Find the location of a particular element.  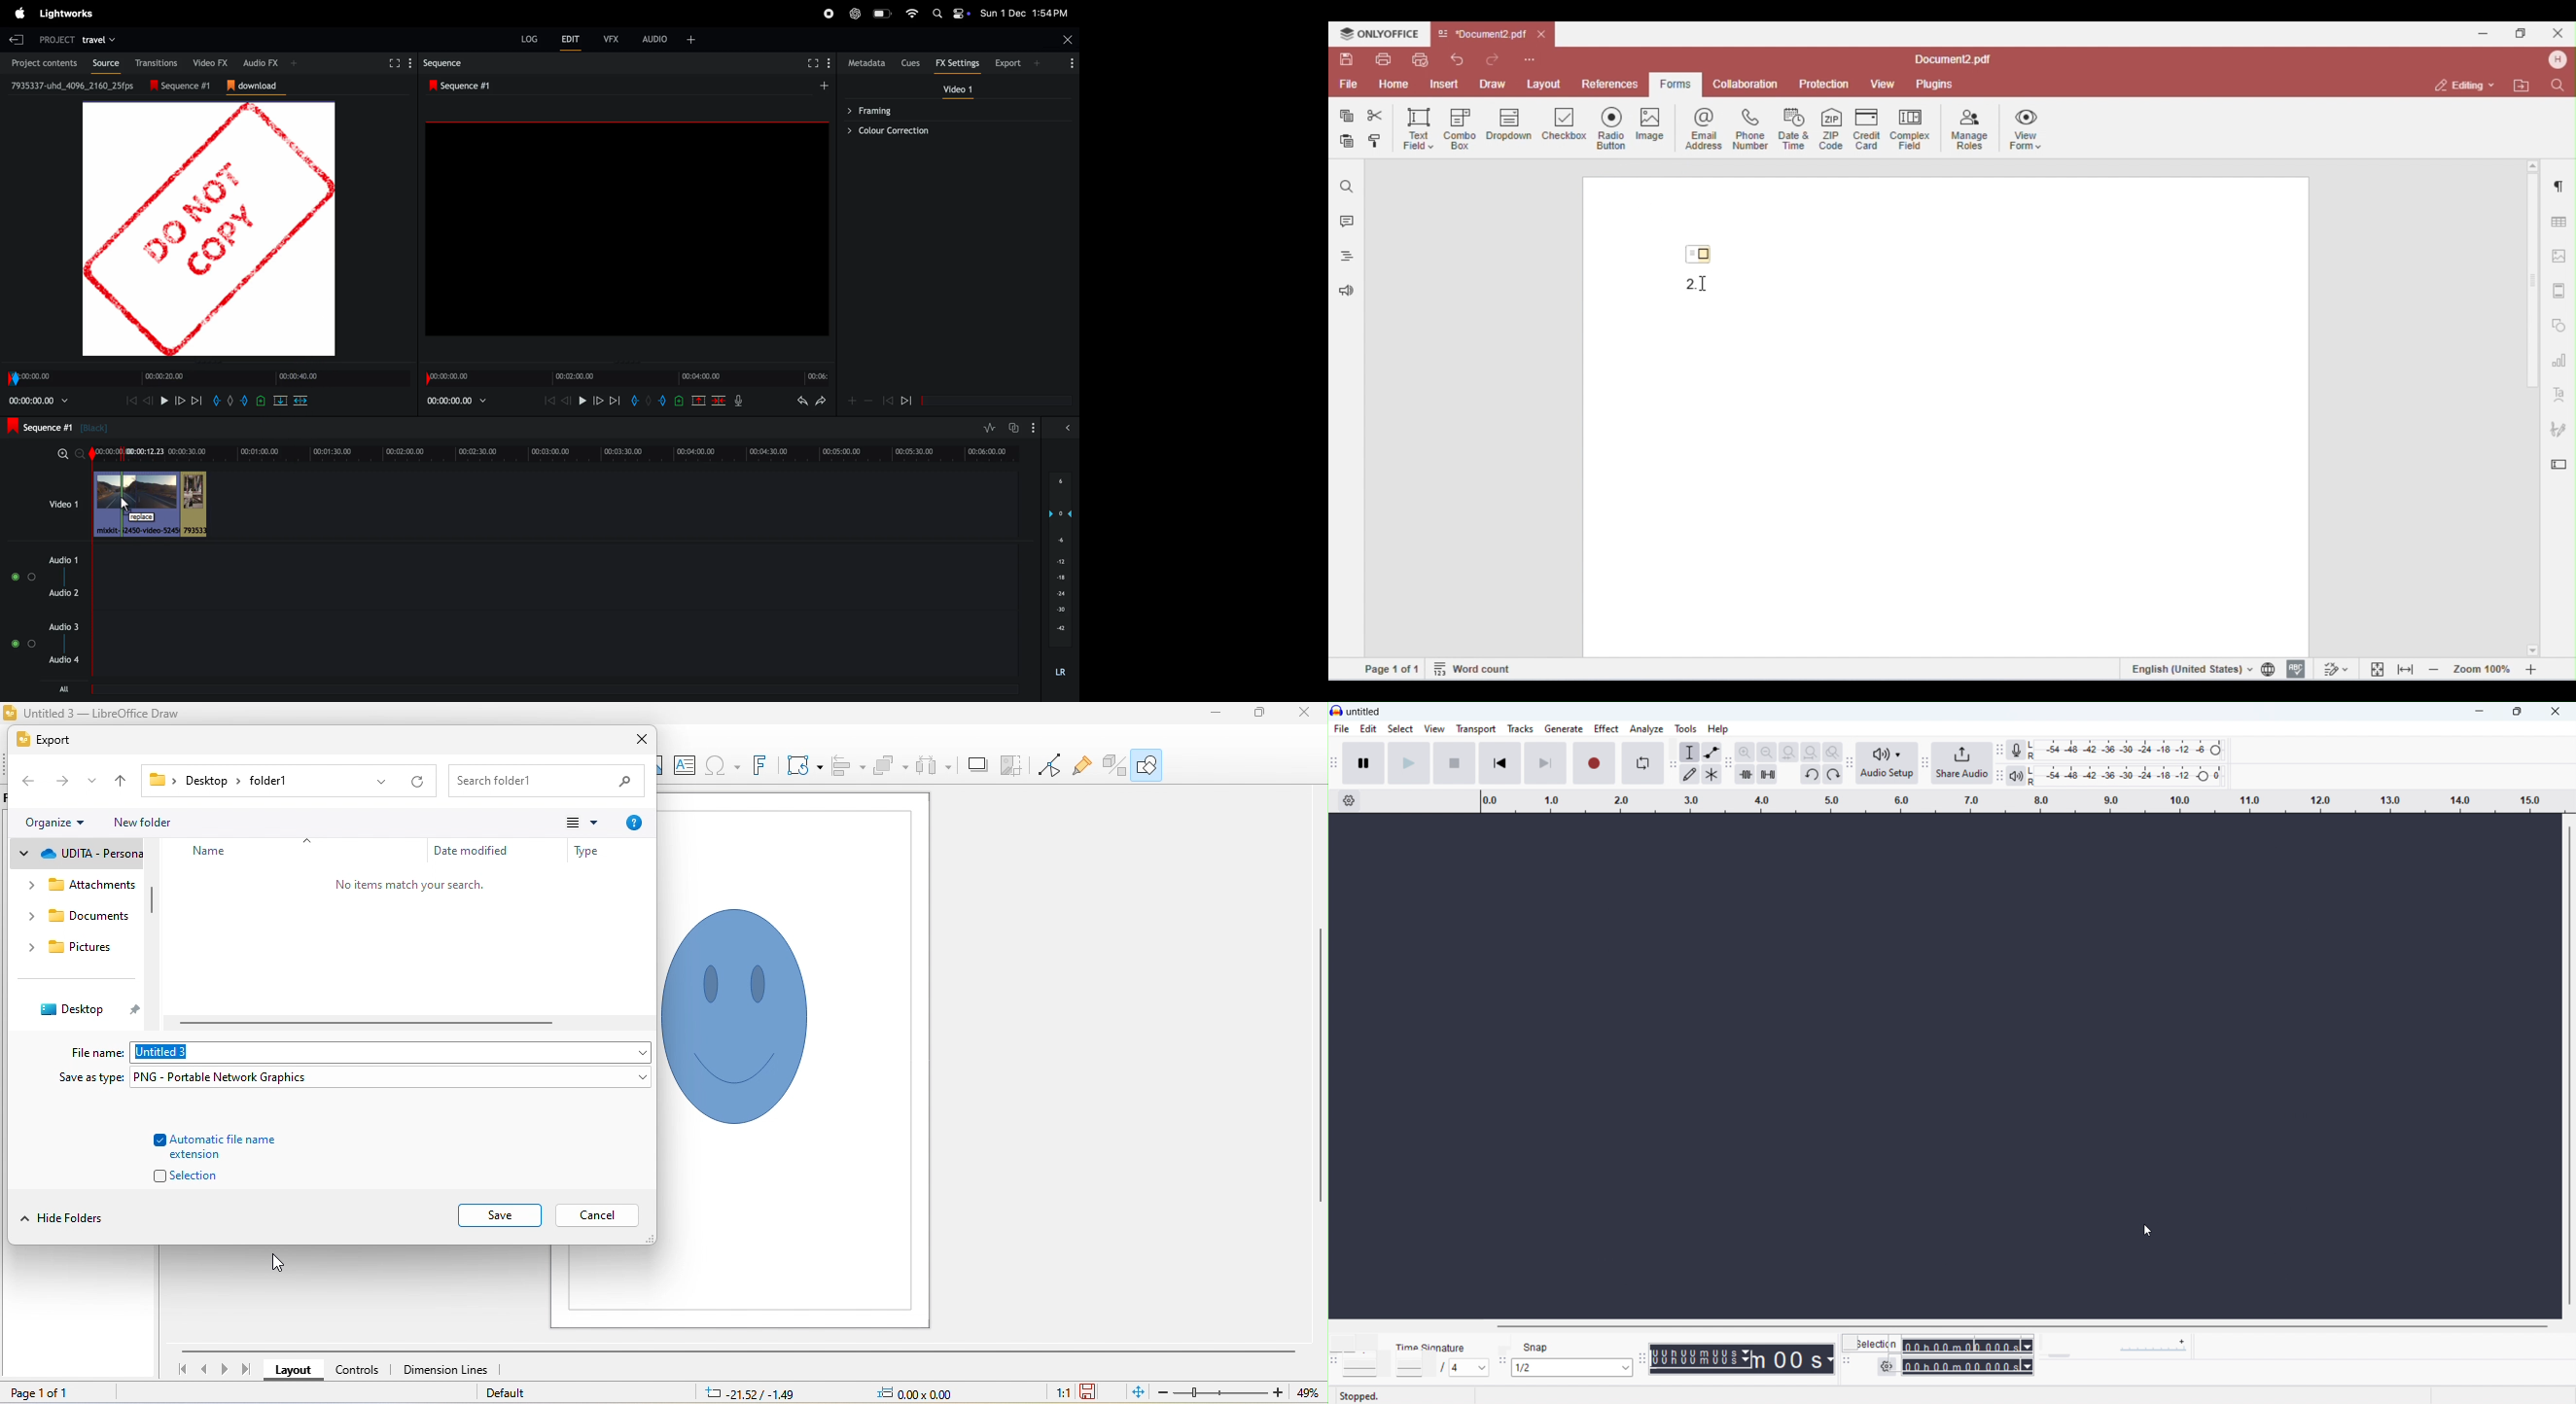

close is located at coordinates (641, 740).